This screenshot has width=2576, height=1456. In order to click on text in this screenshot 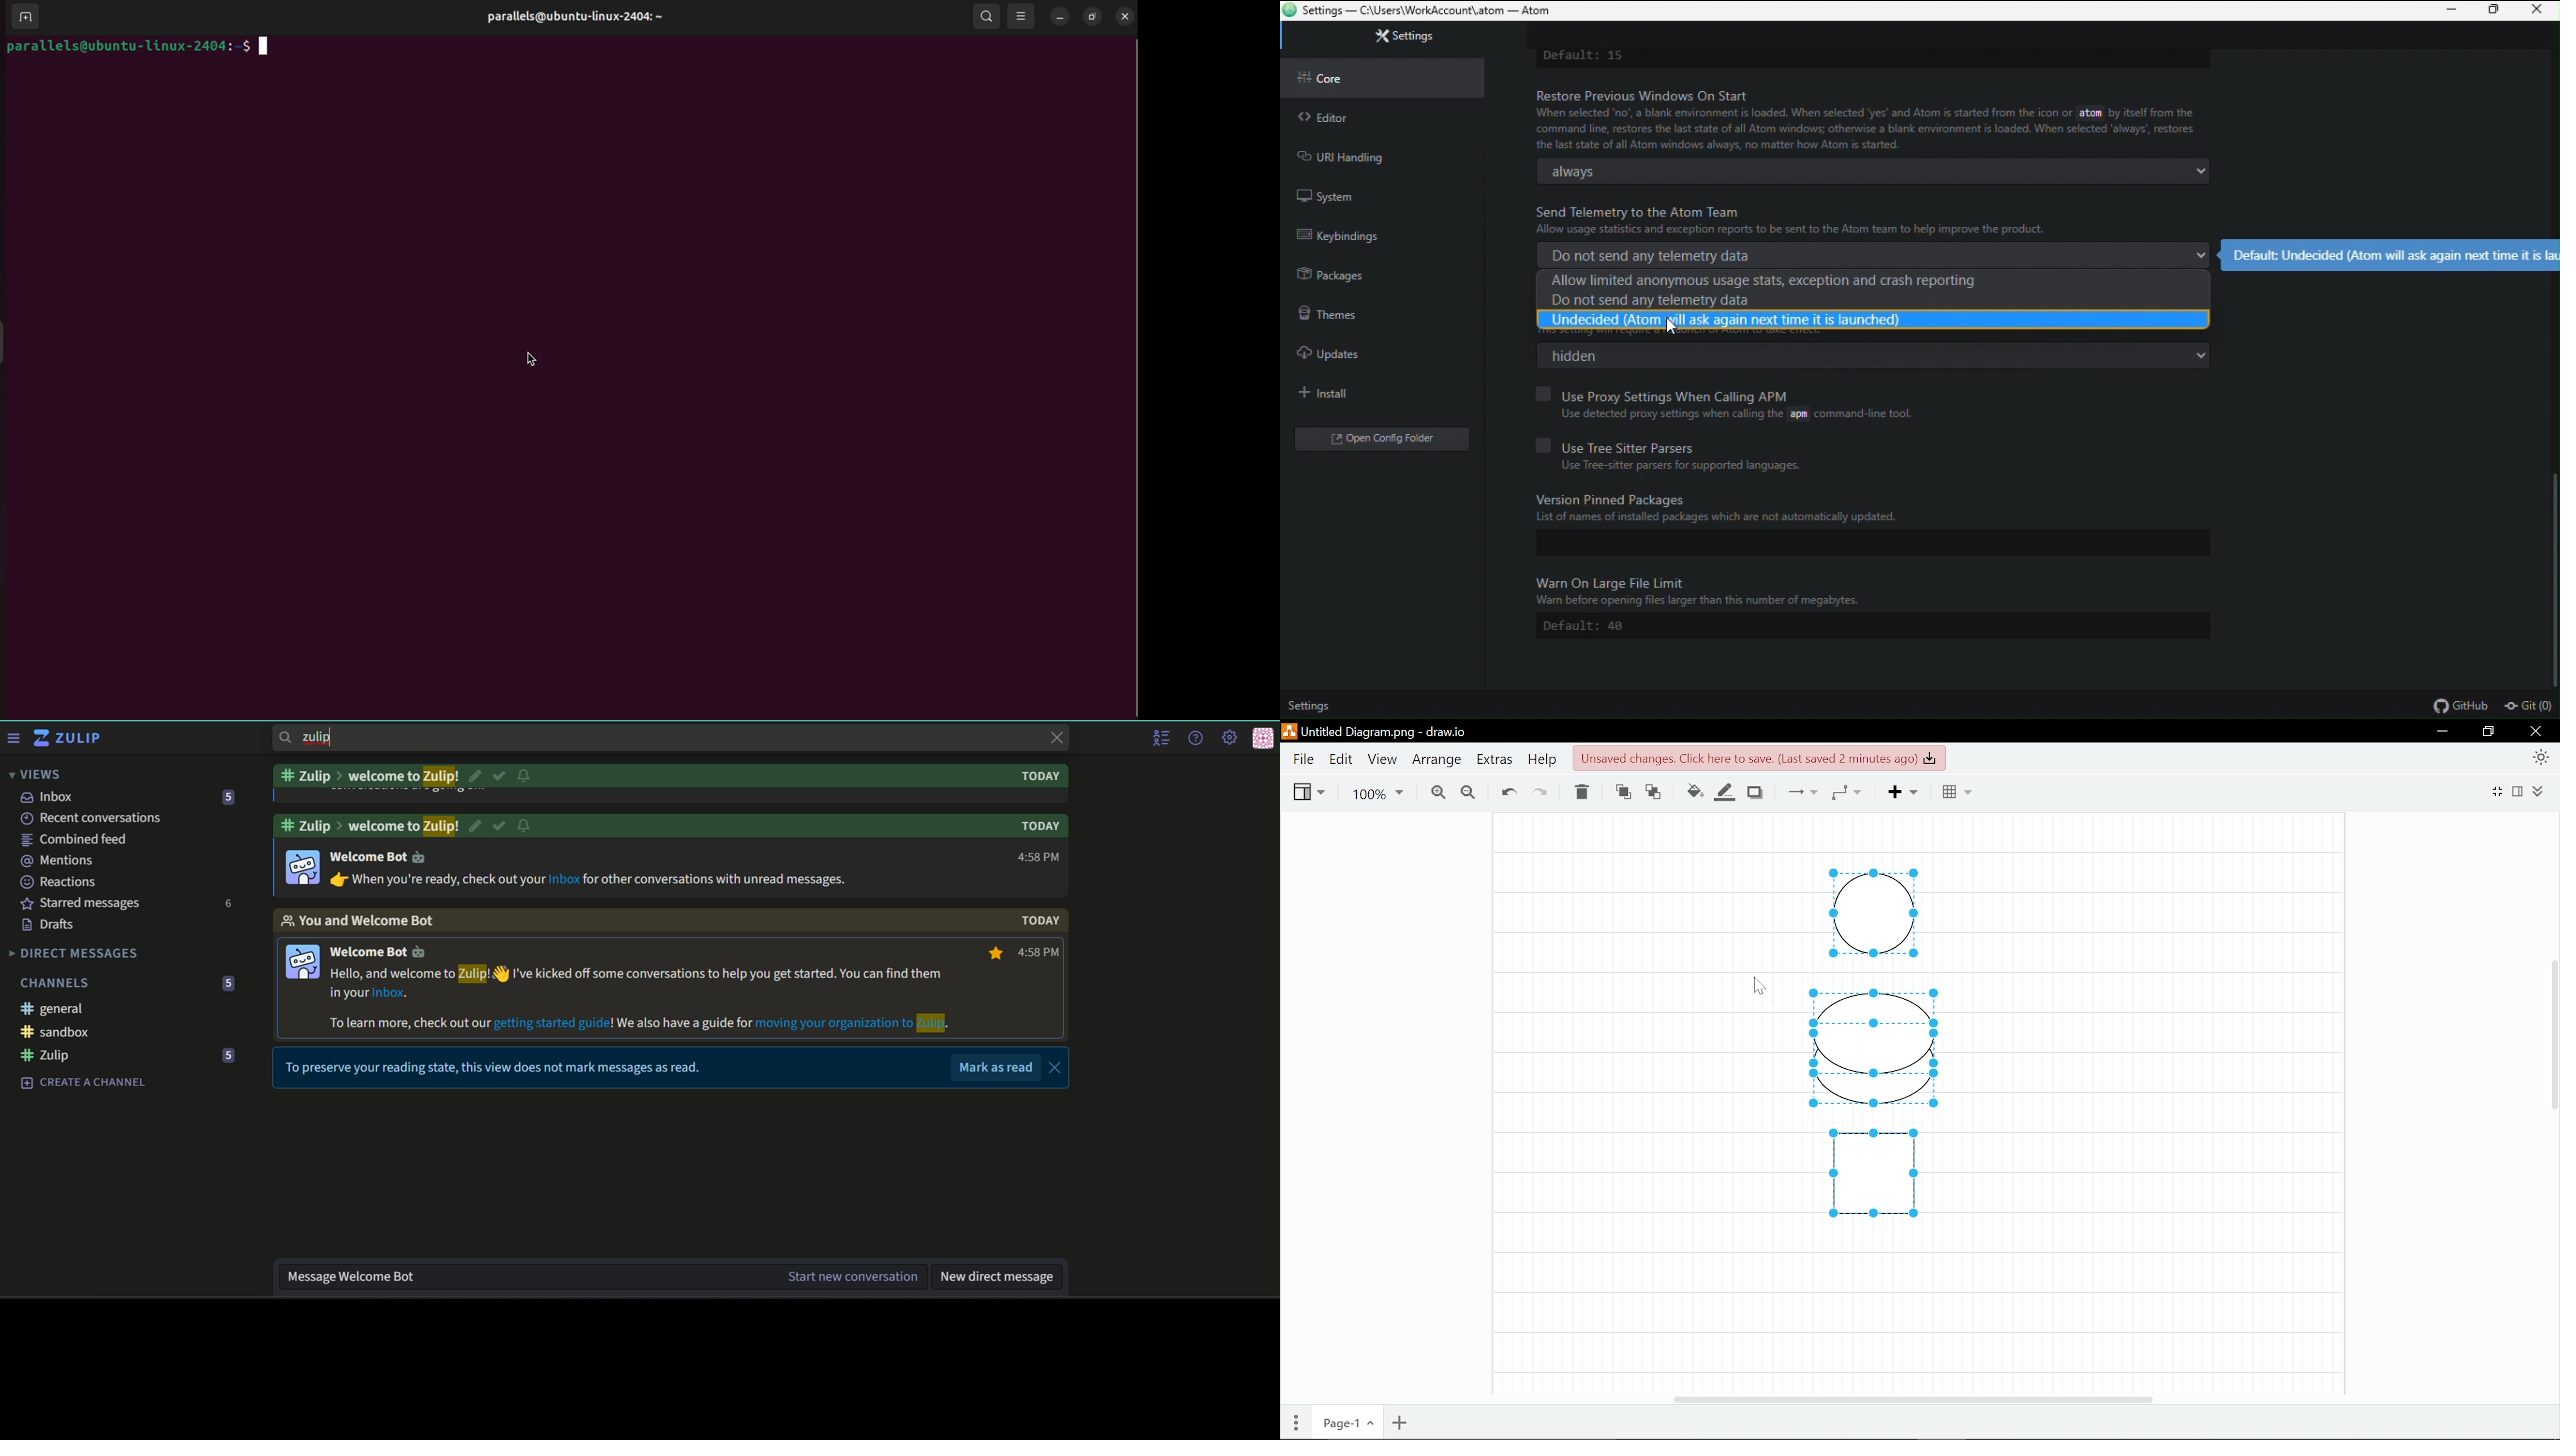, I will do `click(996, 1067)`.